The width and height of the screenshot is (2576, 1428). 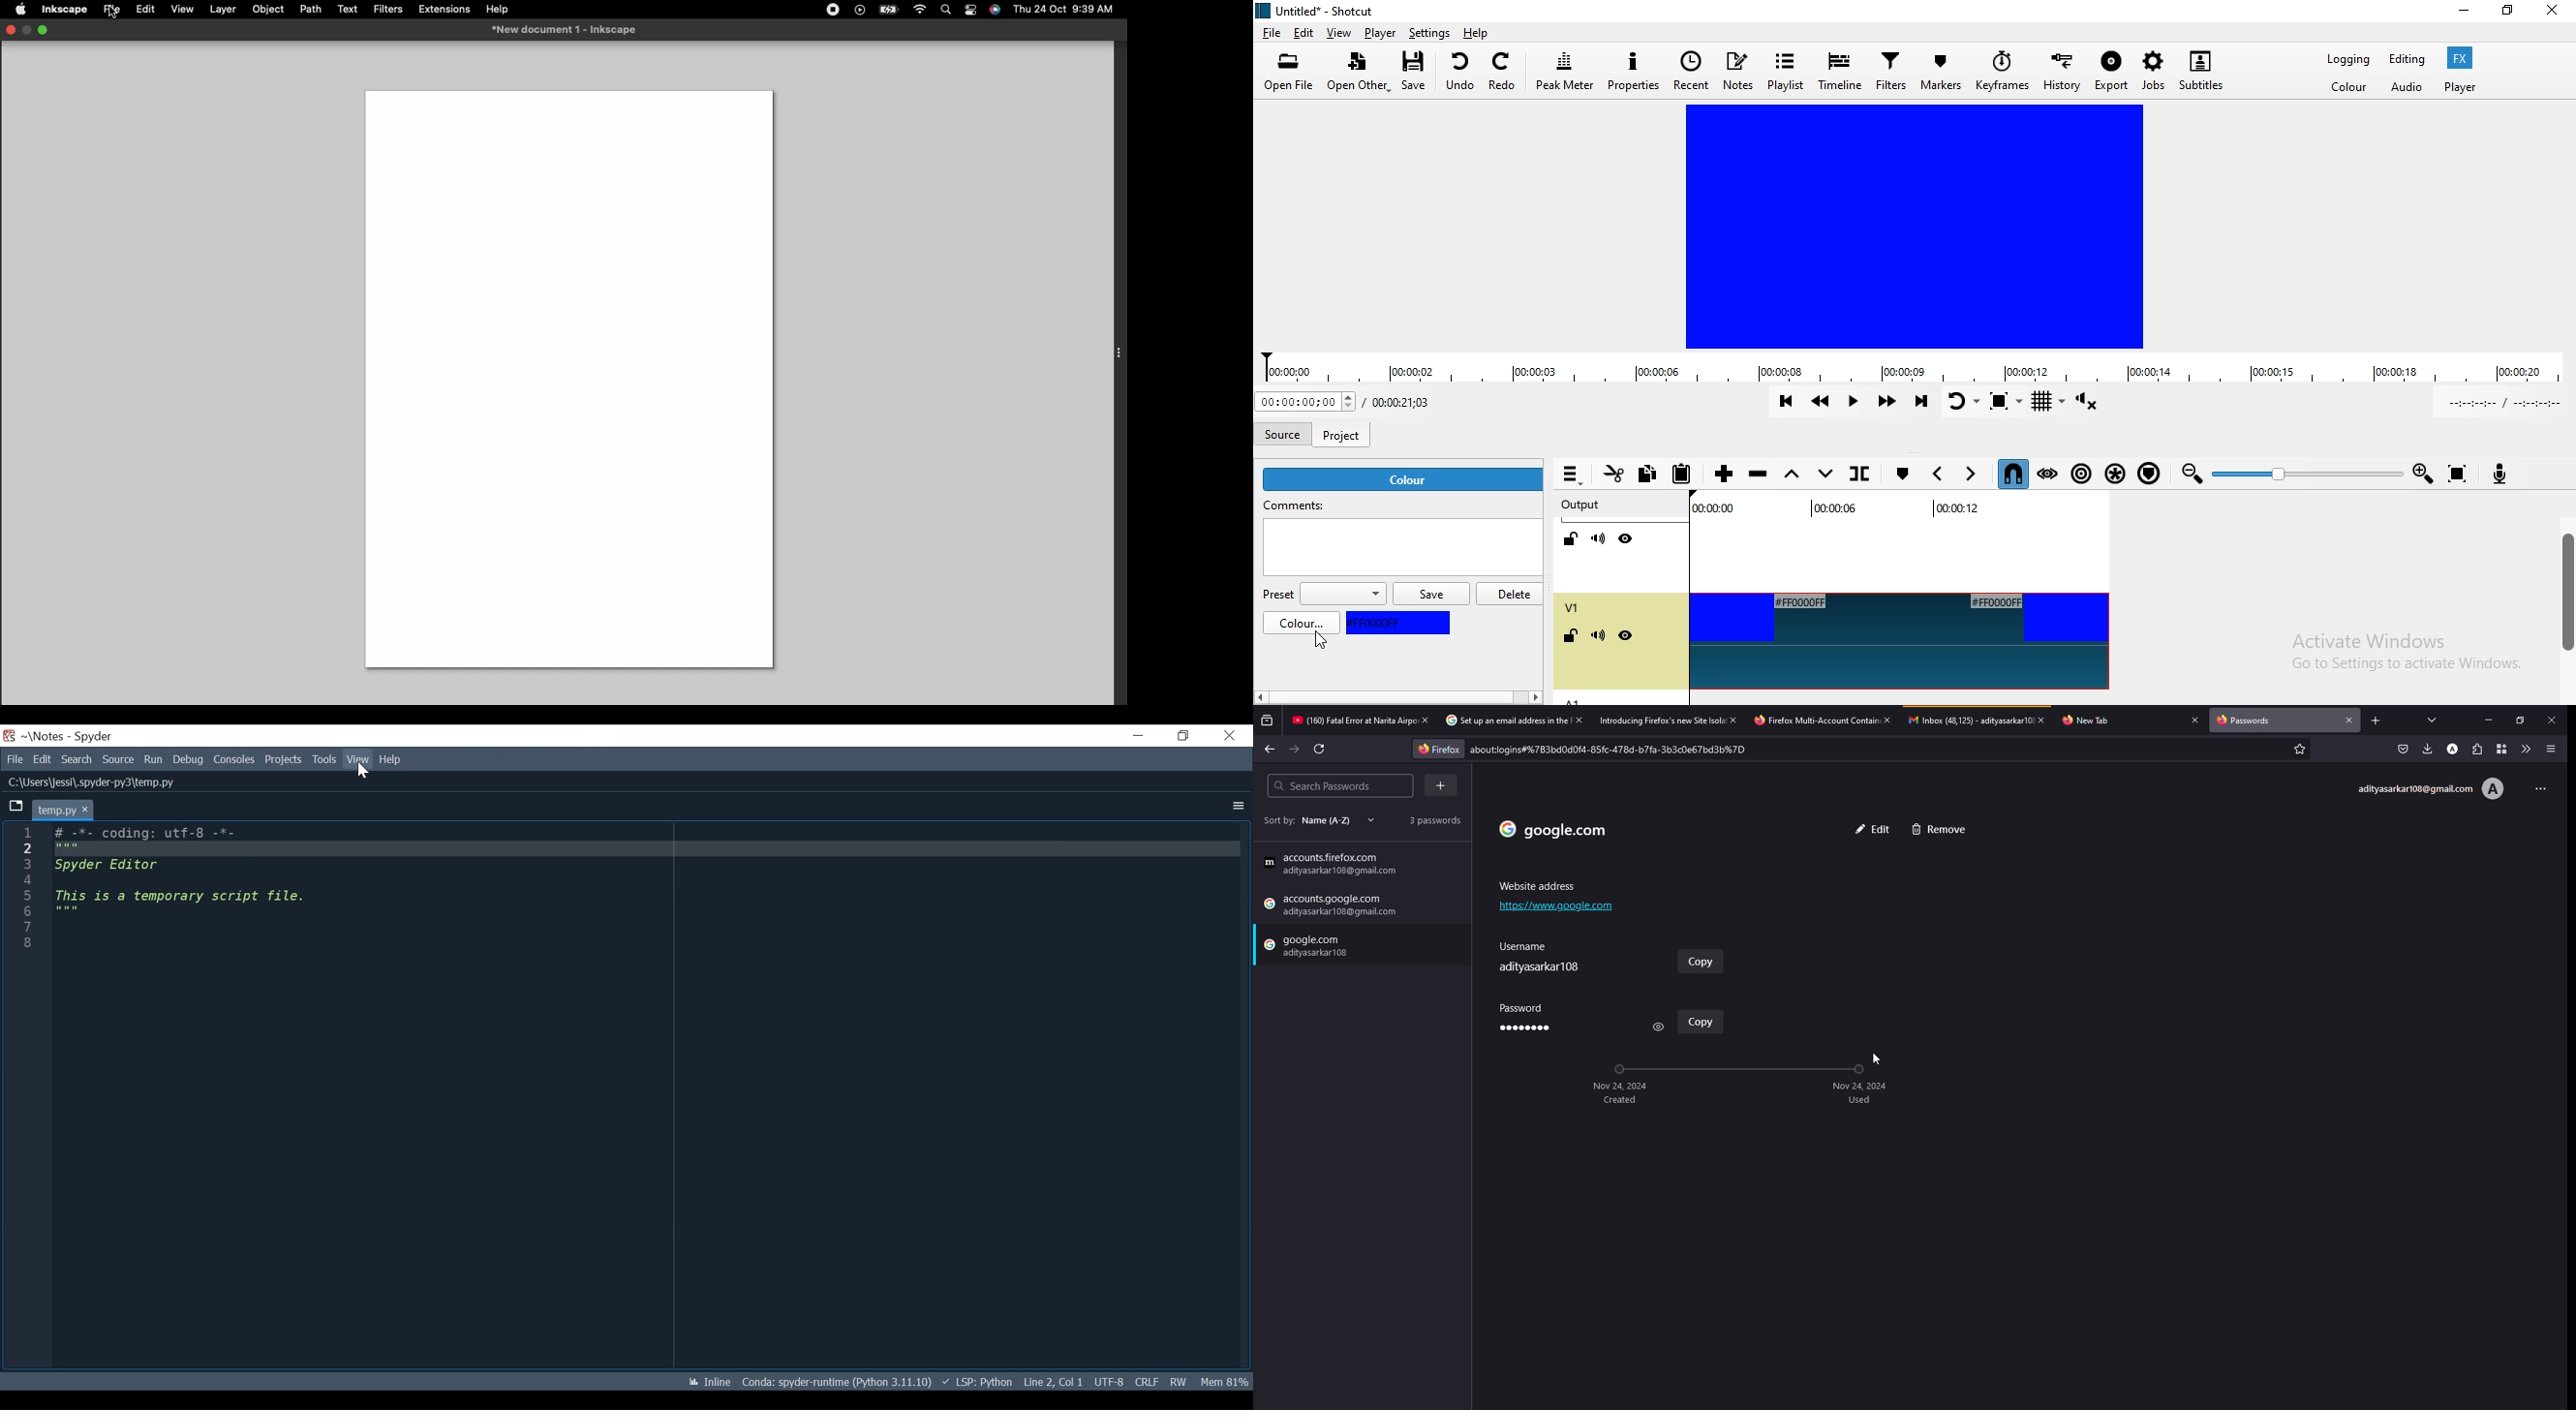 I want to click on CRLF, so click(x=1146, y=1382).